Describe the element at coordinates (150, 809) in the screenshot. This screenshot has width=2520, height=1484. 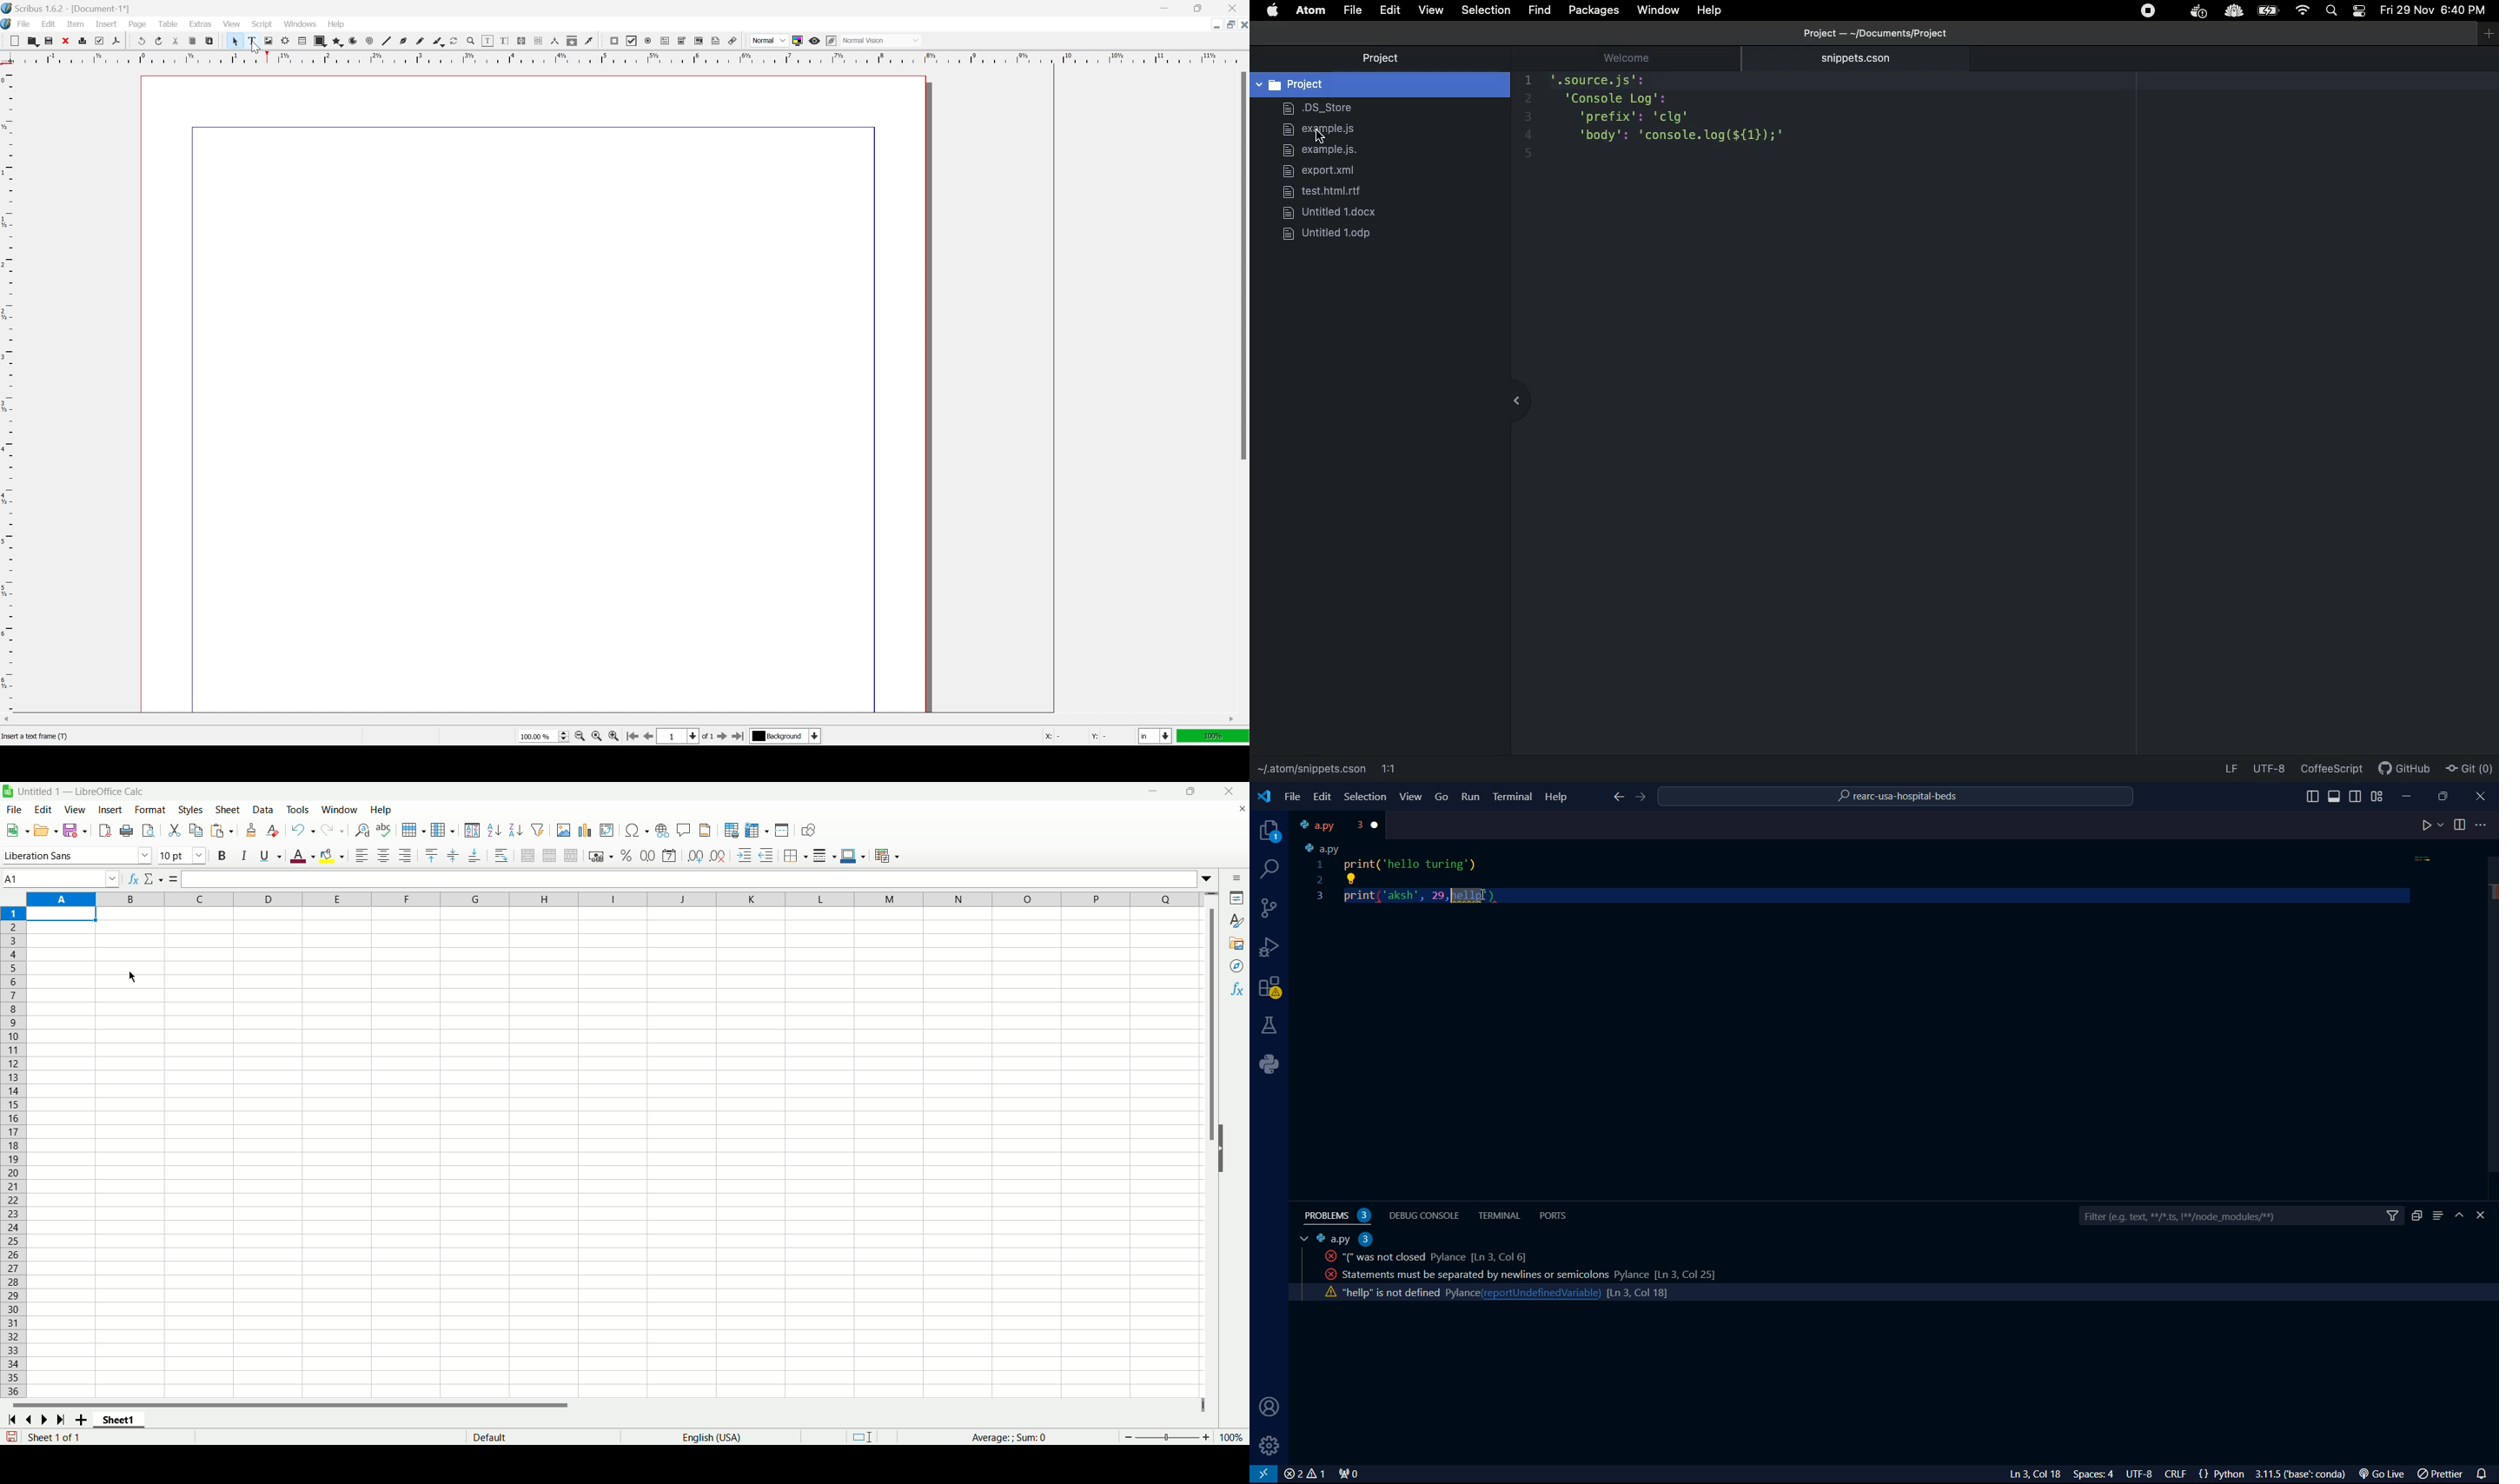
I see `format` at that location.